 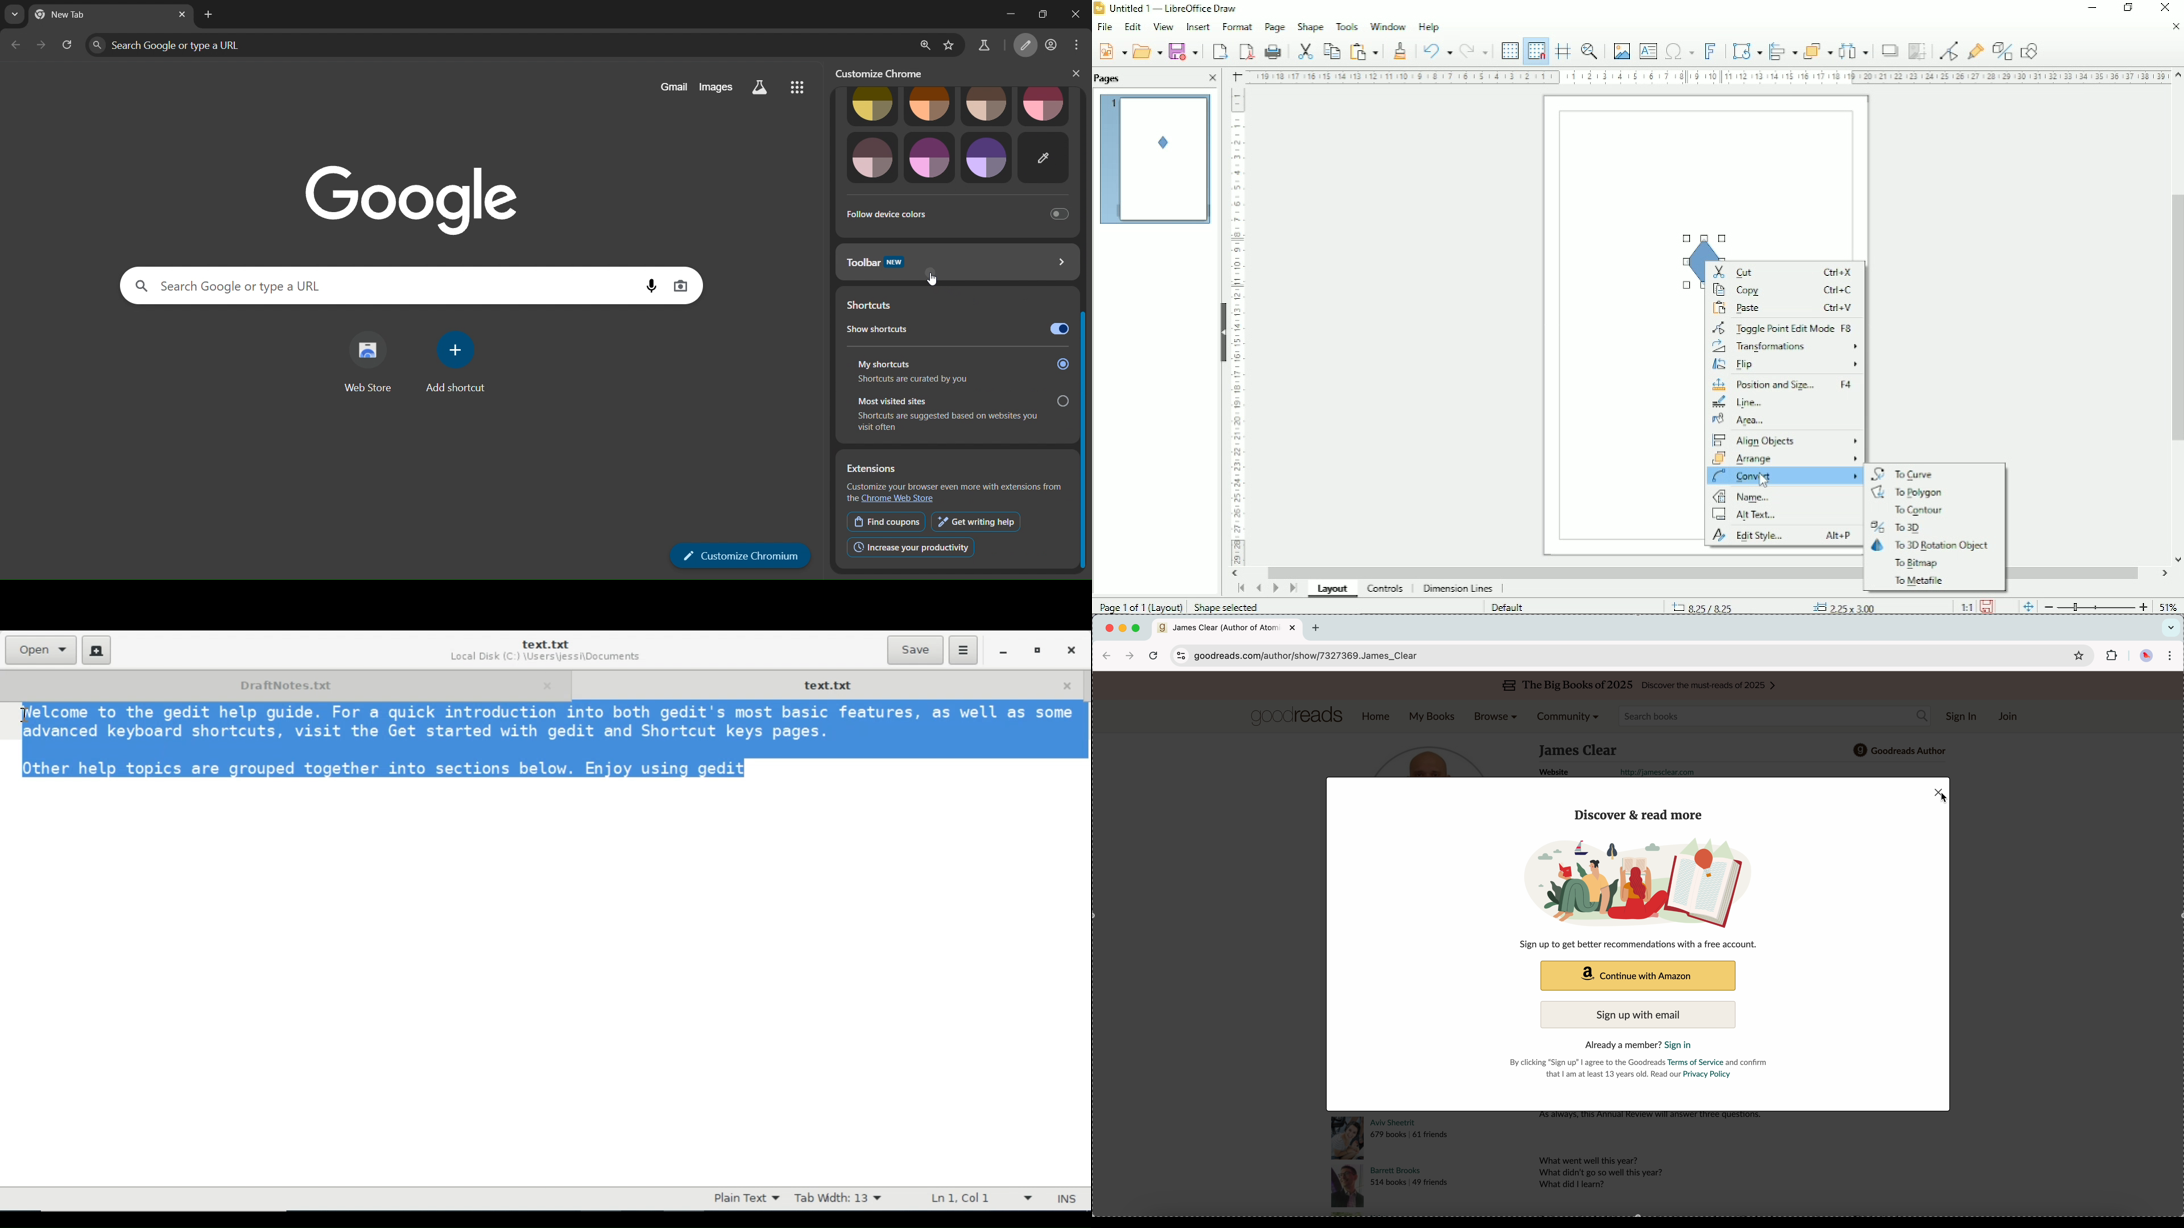 What do you see at coordinates (911, 548) in the screenshot?
I see `increase productivity` at bounding box center [911, 548].